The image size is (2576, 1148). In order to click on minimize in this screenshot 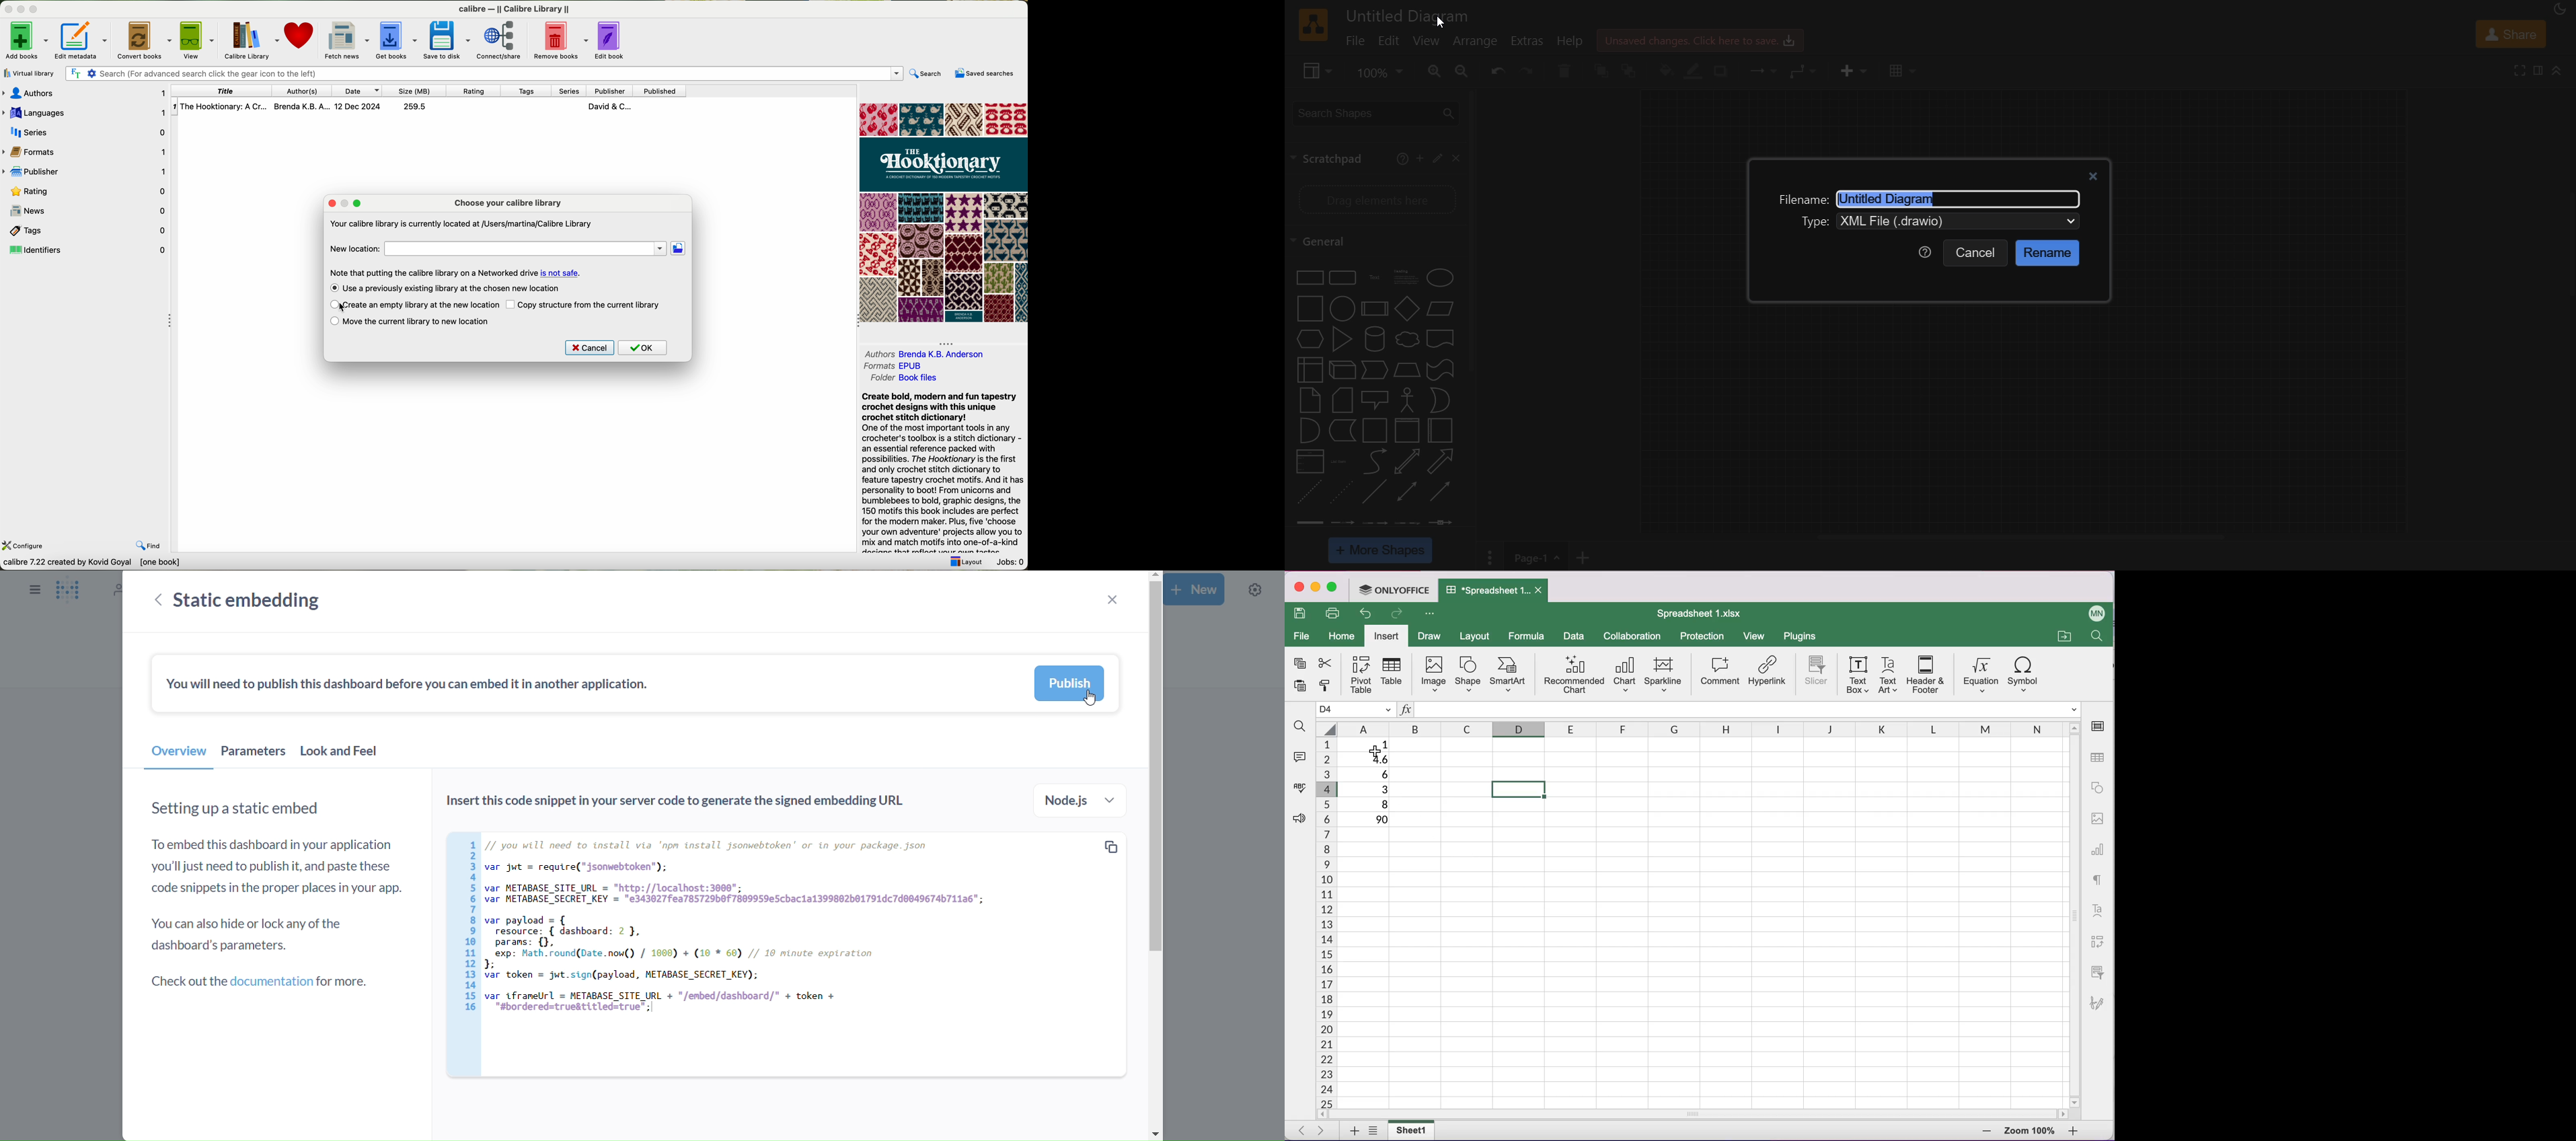, I will do `click(21, 9)`.